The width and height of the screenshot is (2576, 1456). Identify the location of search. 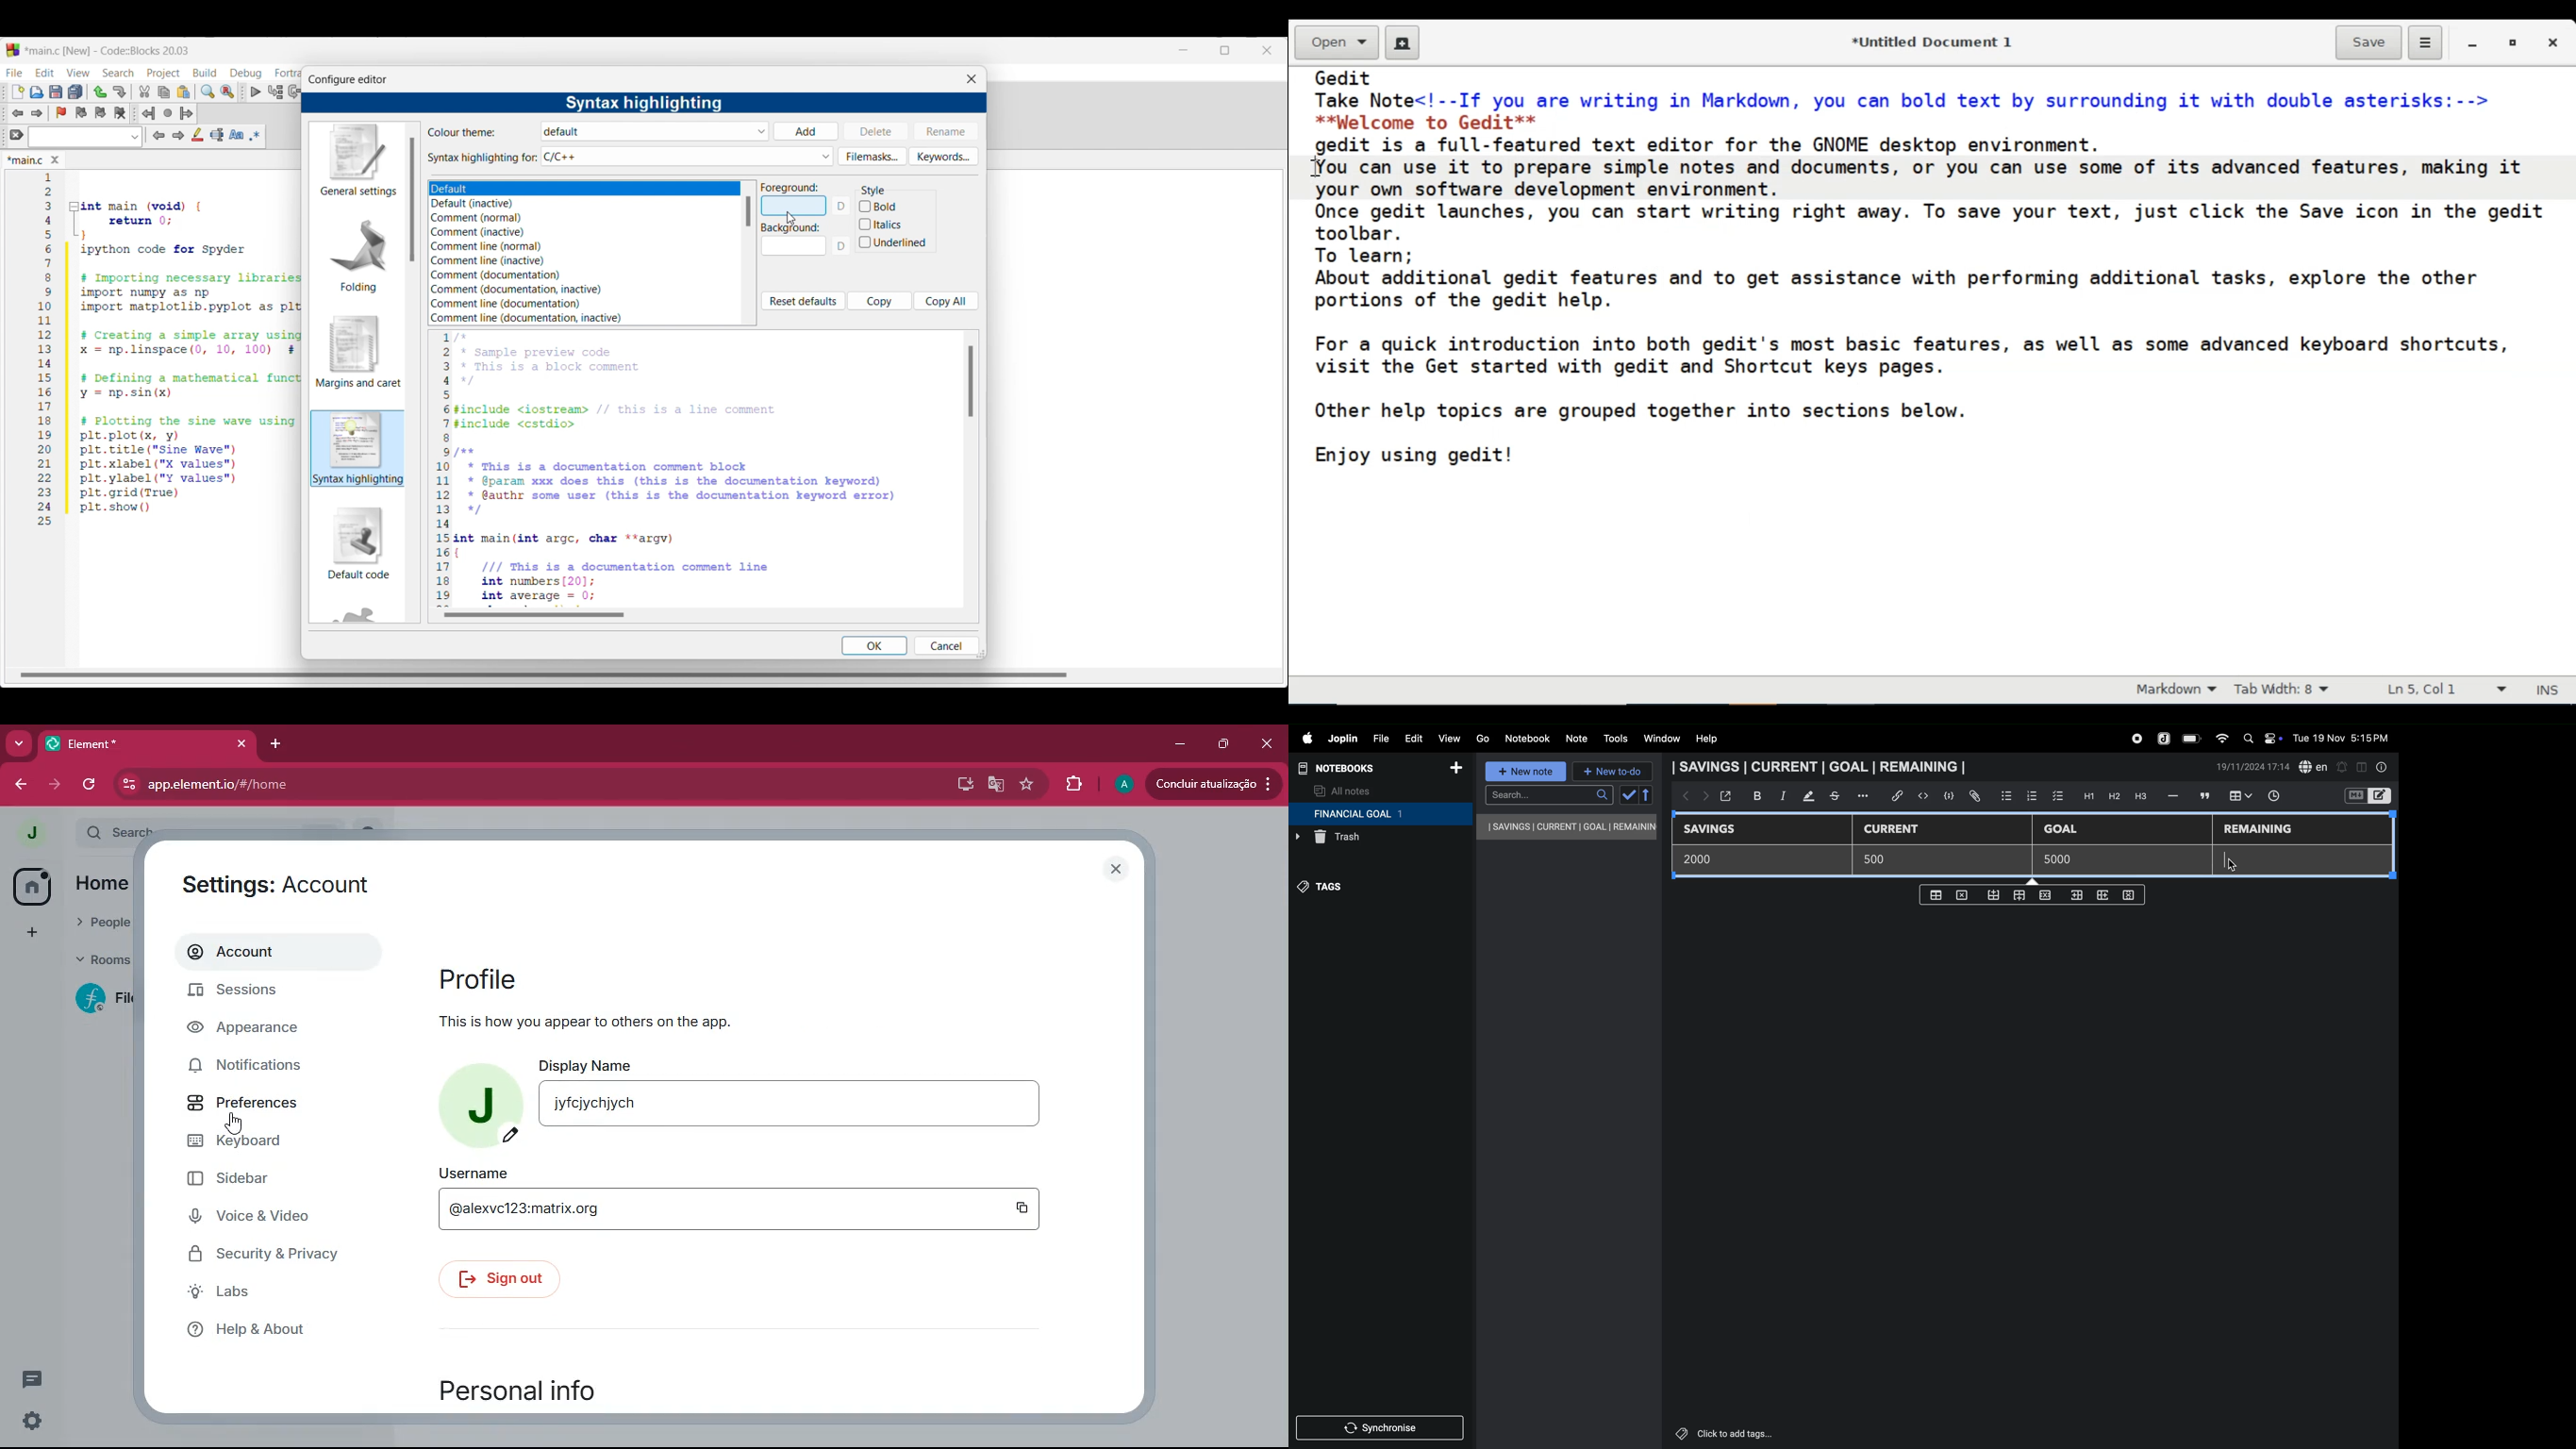
(1549, 795).